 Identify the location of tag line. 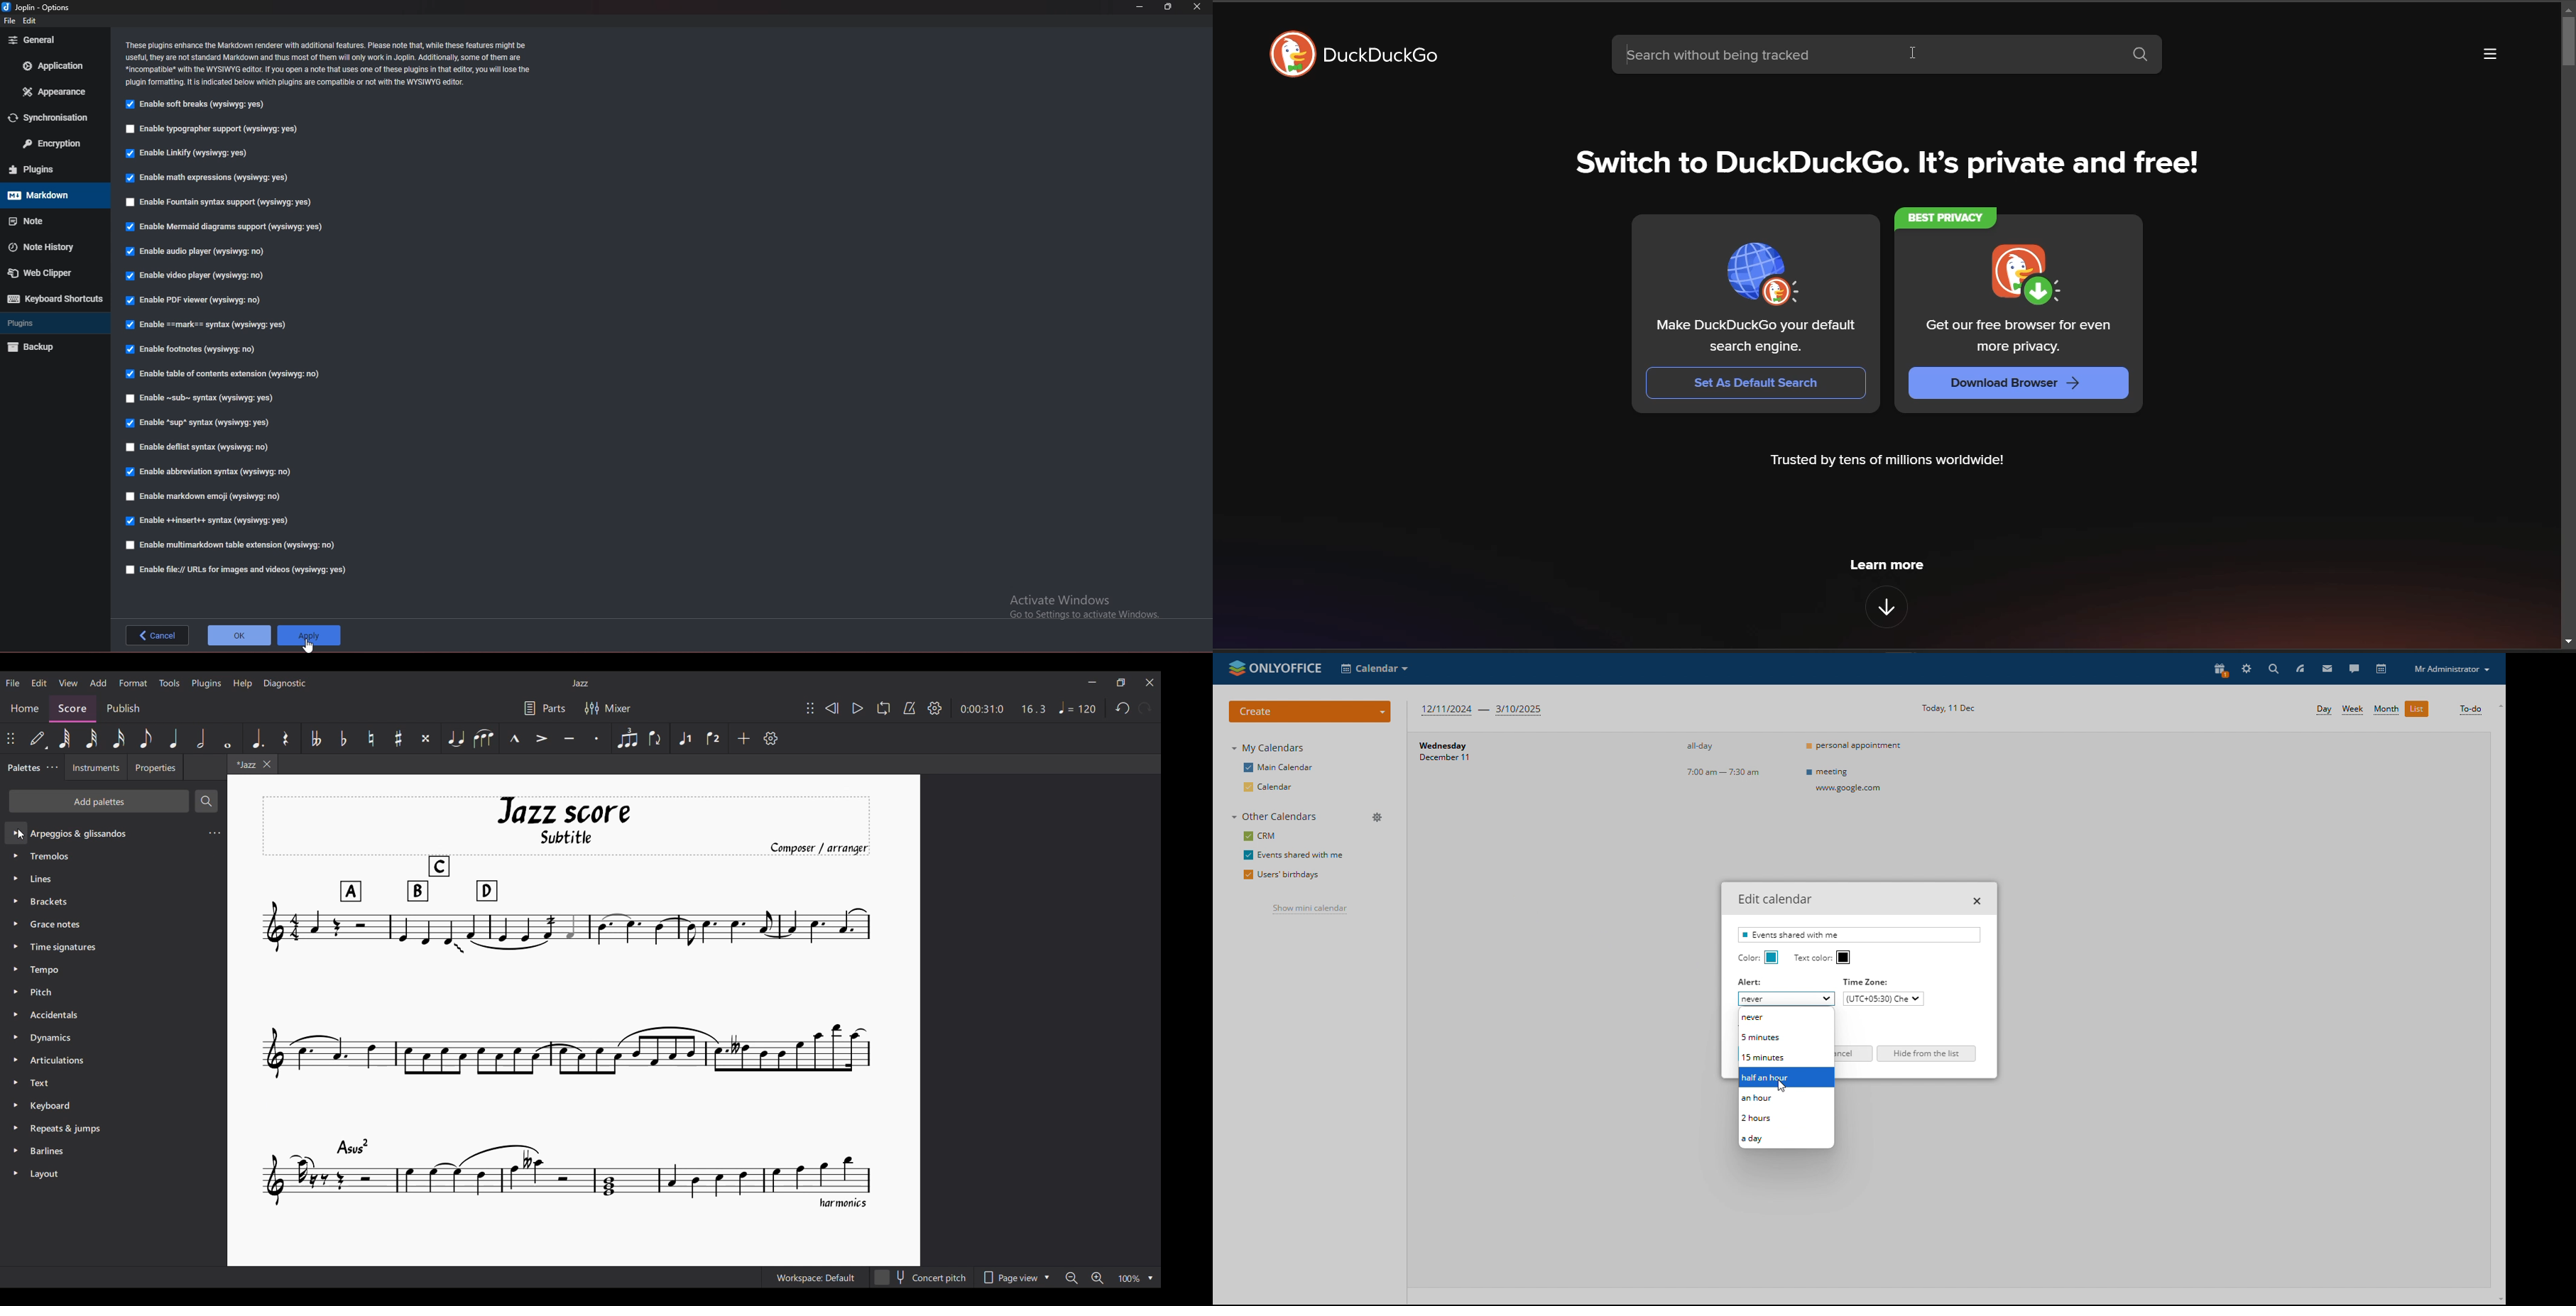
(1896, 167).